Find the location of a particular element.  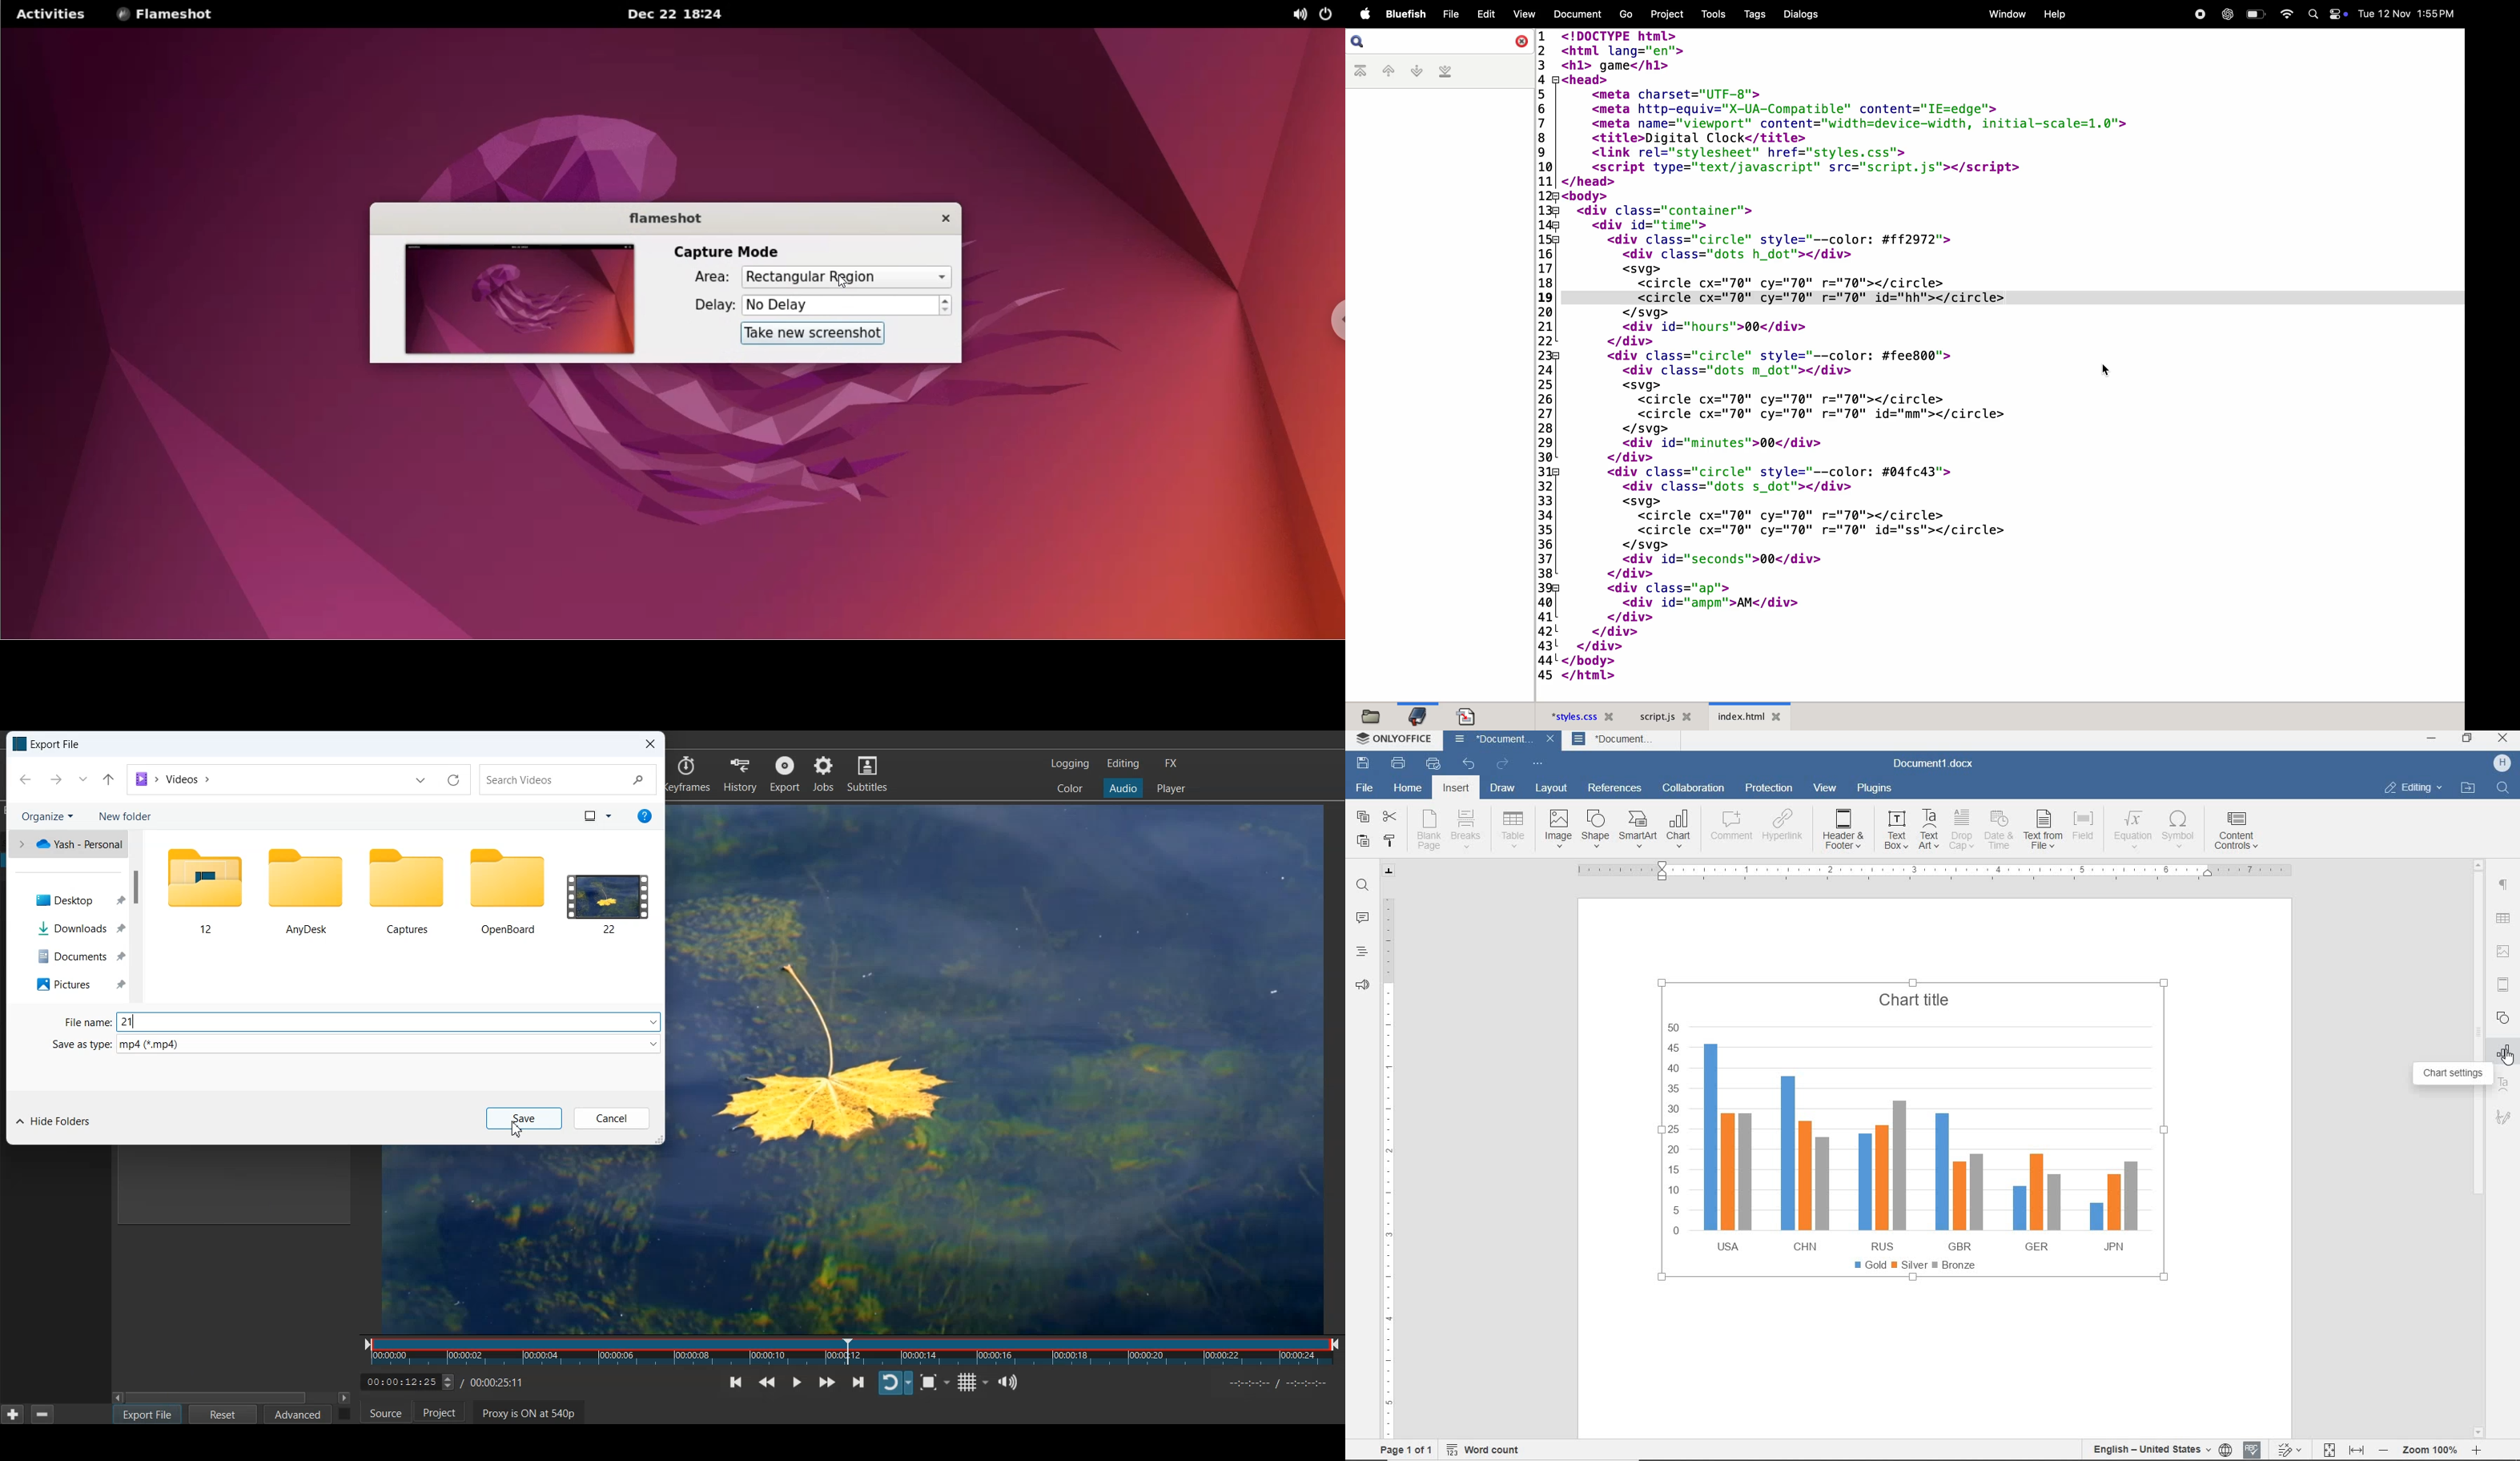

zoom in is located at coordinates (2478, 1448).